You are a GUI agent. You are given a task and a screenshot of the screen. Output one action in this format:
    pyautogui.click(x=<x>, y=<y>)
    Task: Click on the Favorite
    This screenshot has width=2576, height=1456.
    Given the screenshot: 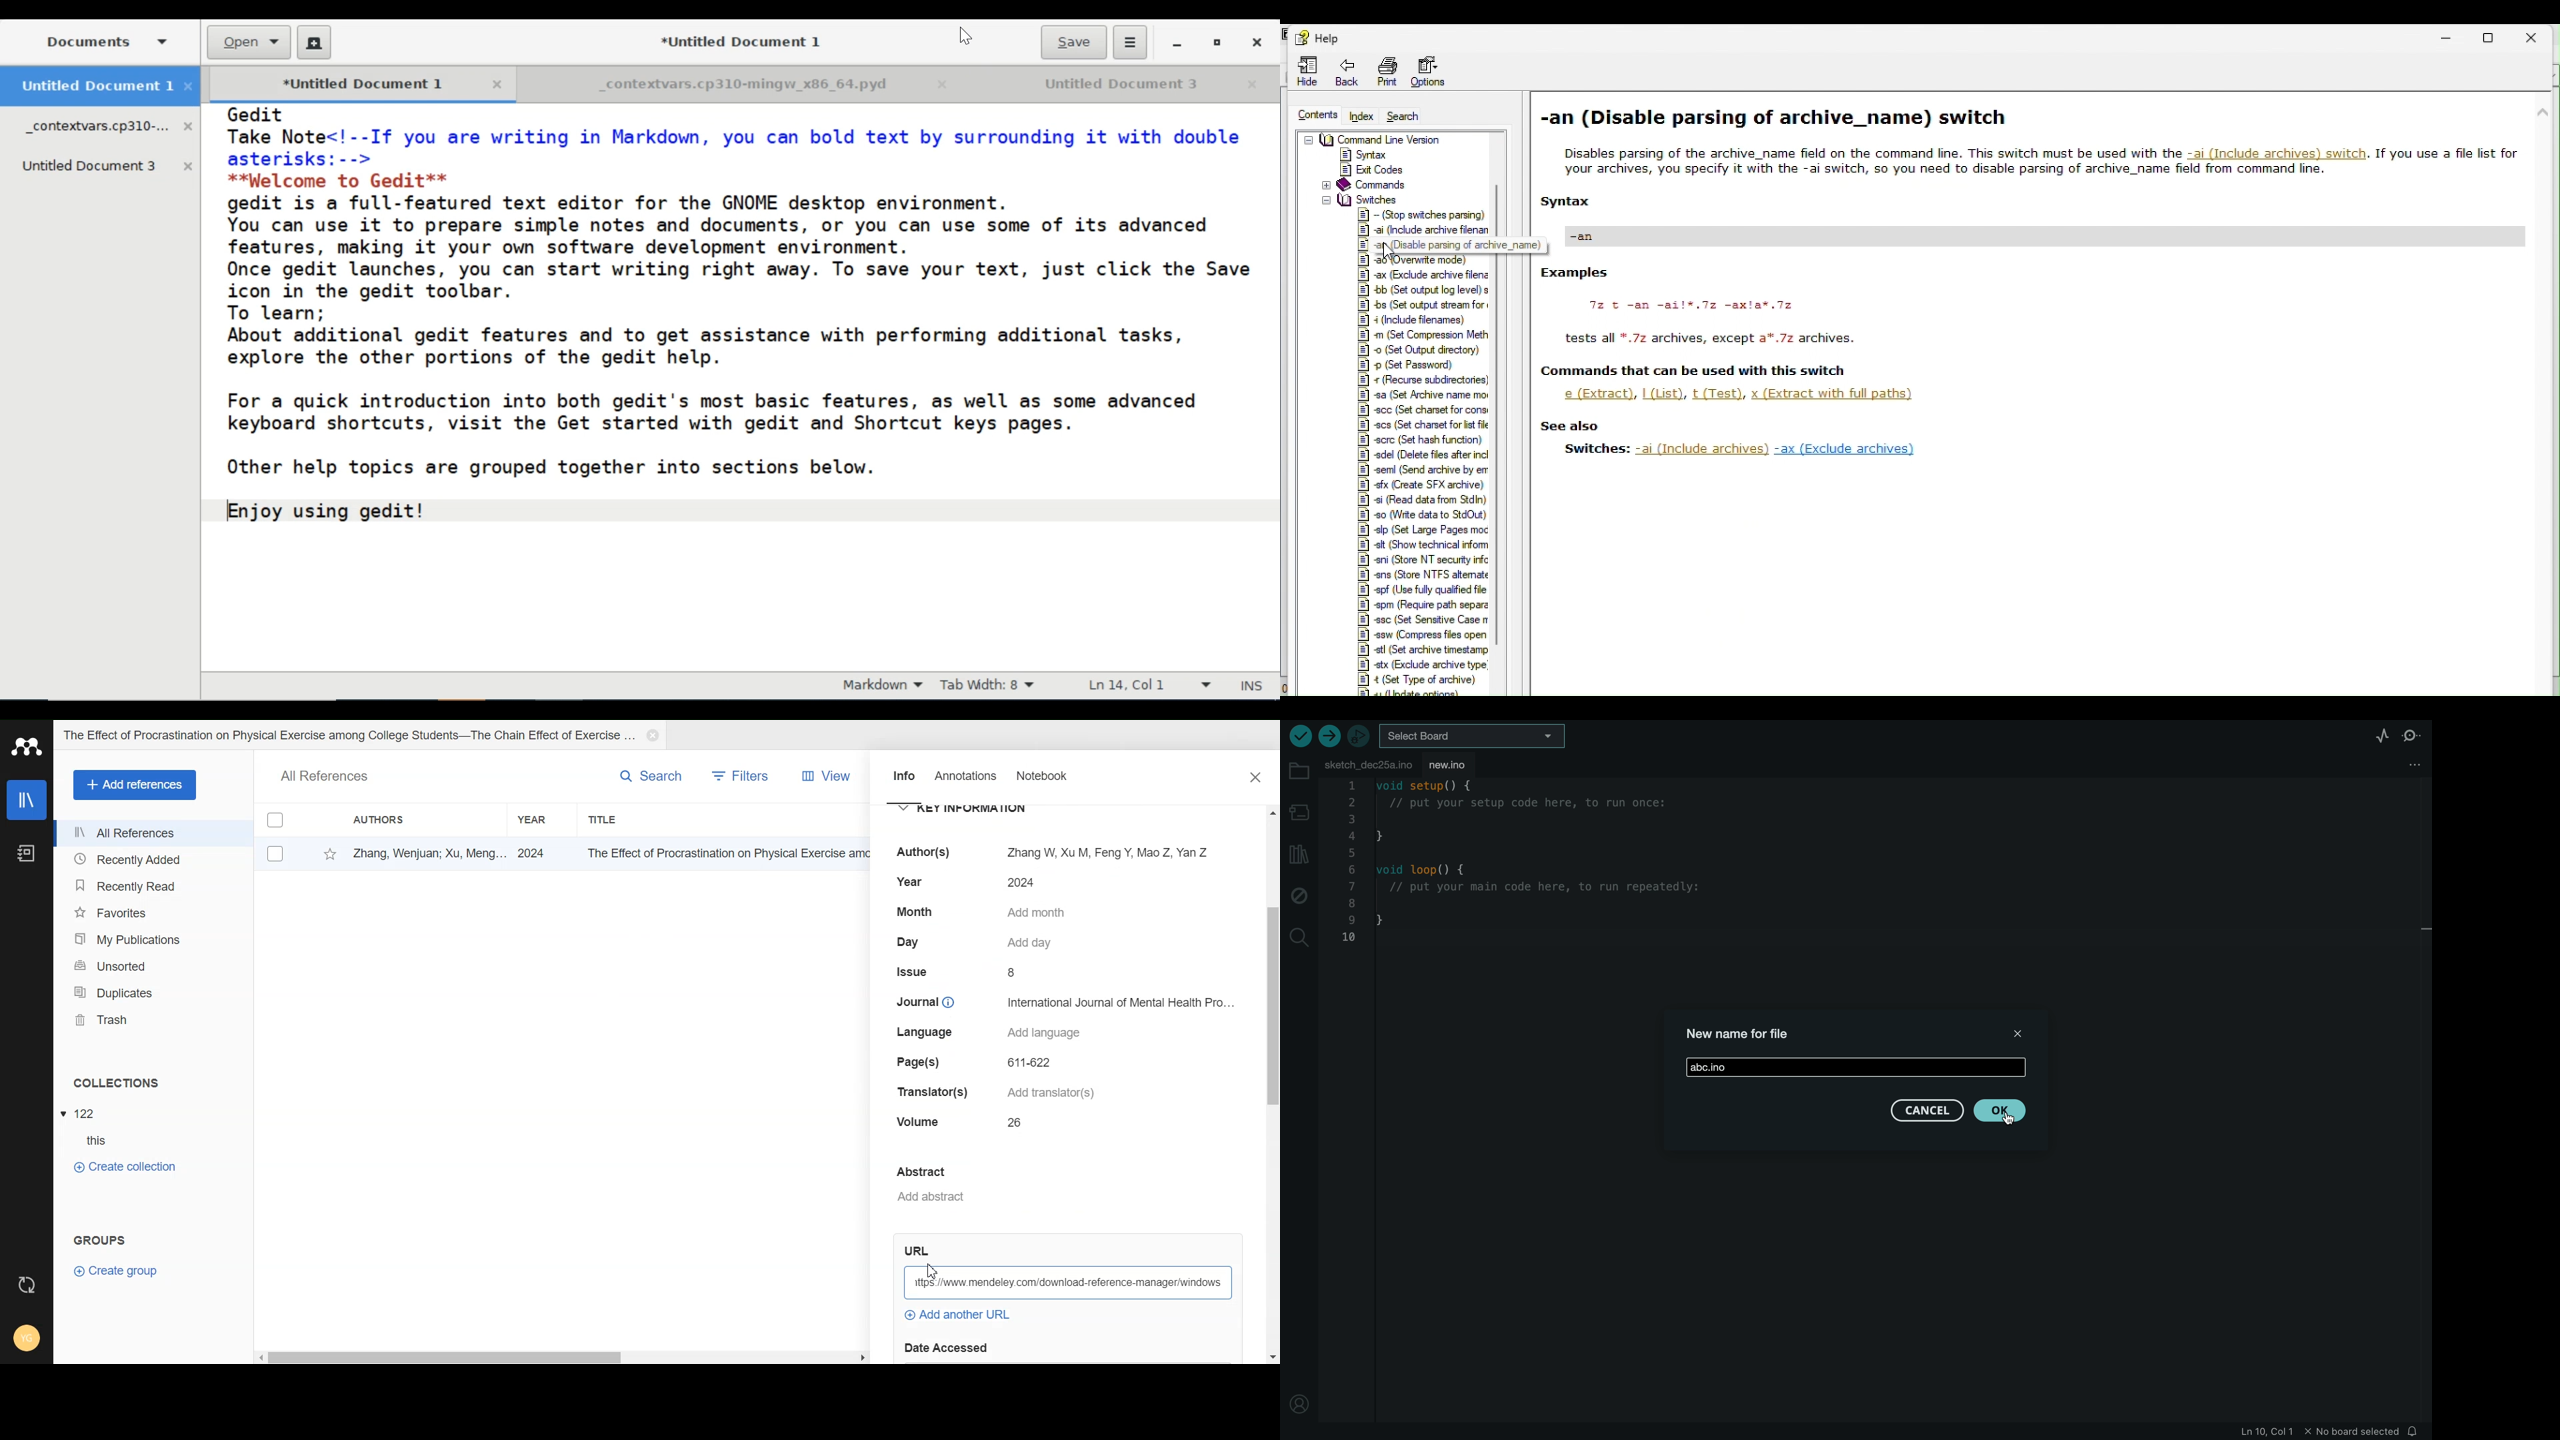 What is the action you would take?
    pyautogui.click(x=325, y=854)
    